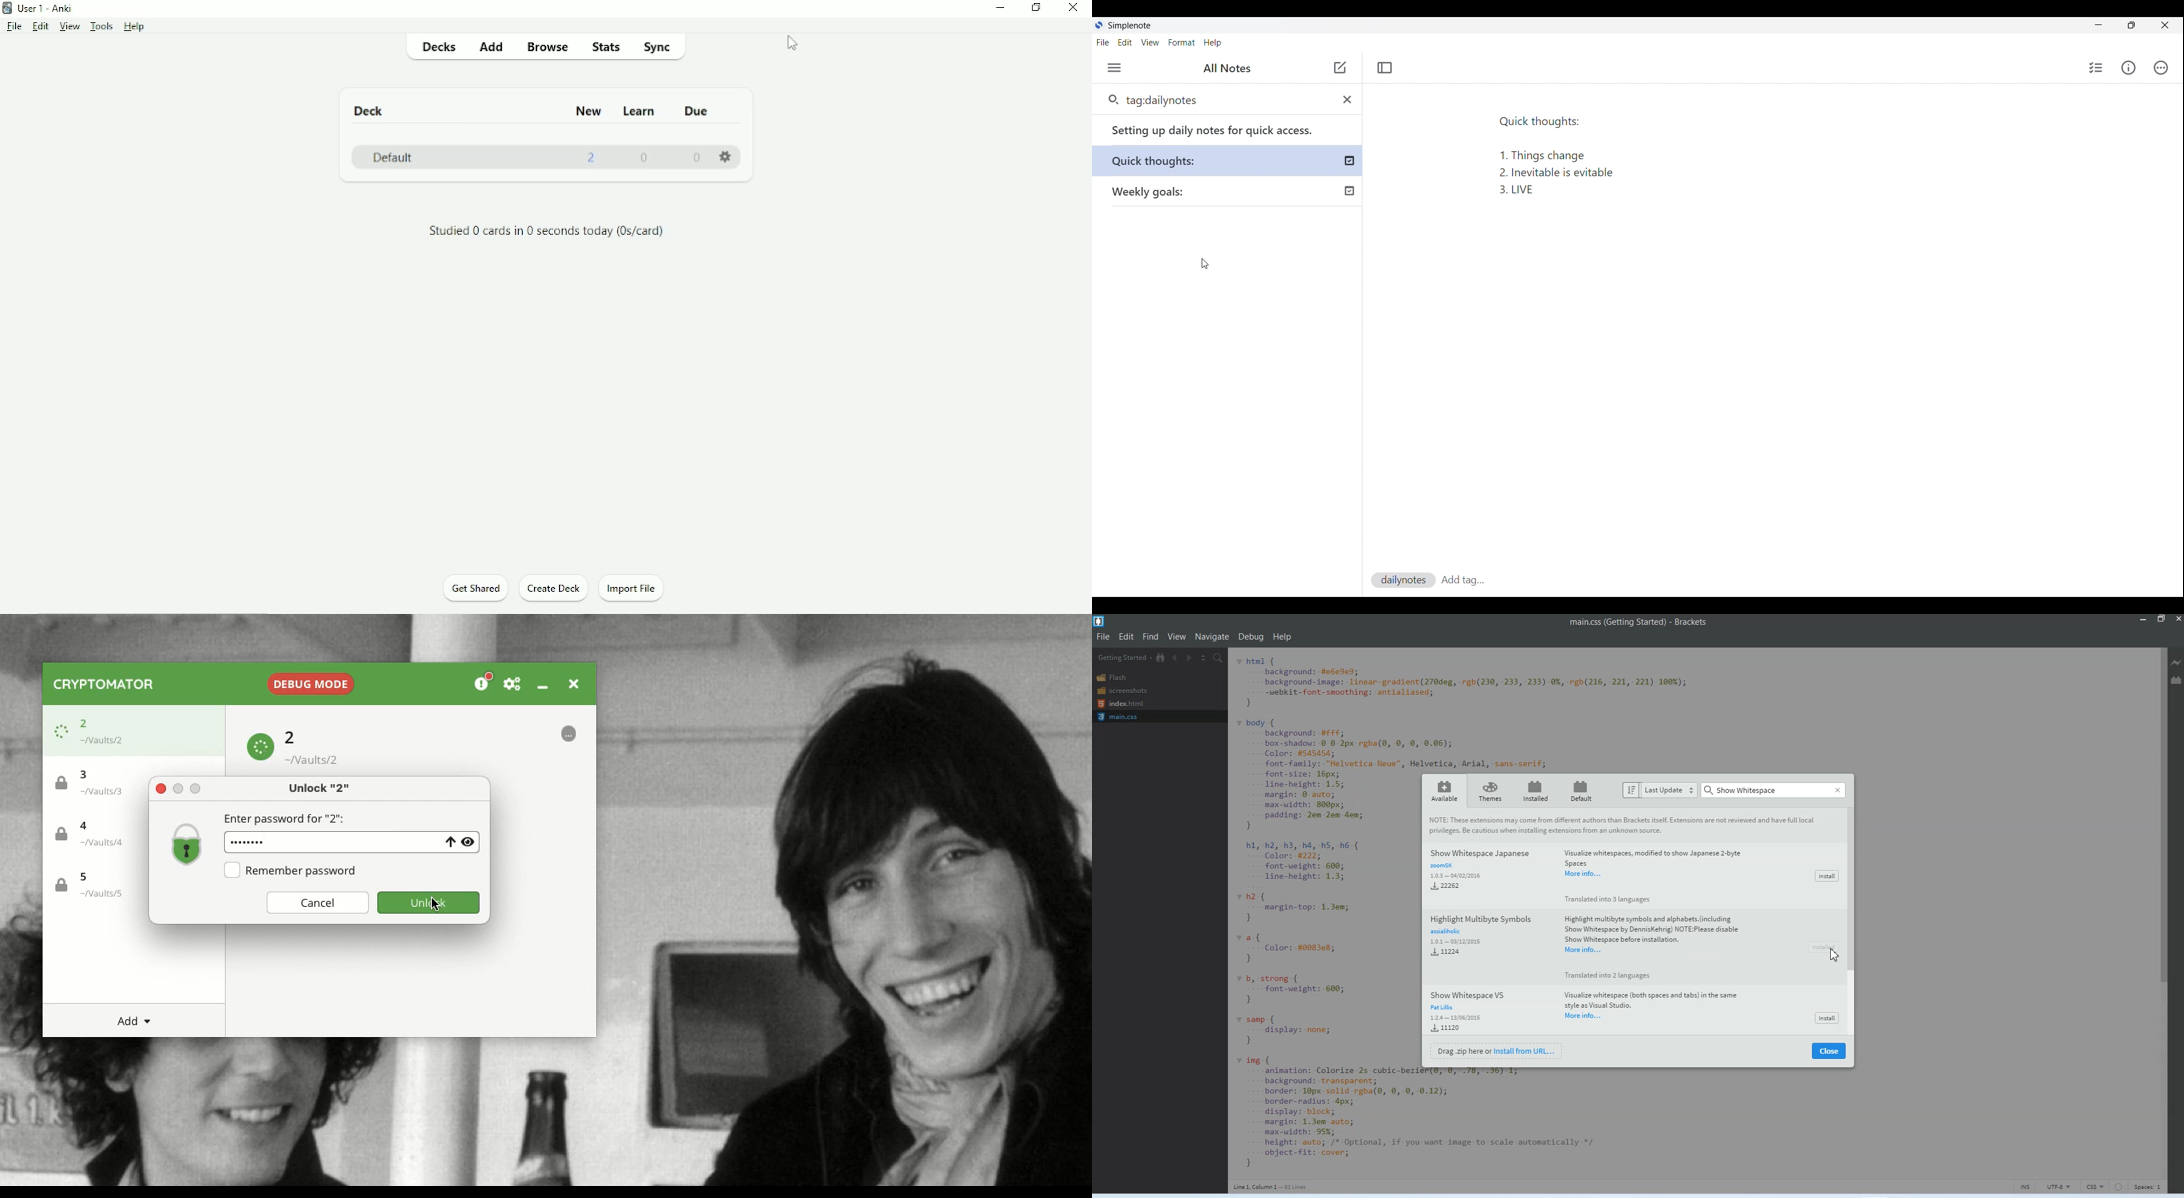 Image resolution: width=2184 pixels, height=1204 pixels. Describe the element at coordinates (442, 46) in the screenshot. I see `Decks` at that location.